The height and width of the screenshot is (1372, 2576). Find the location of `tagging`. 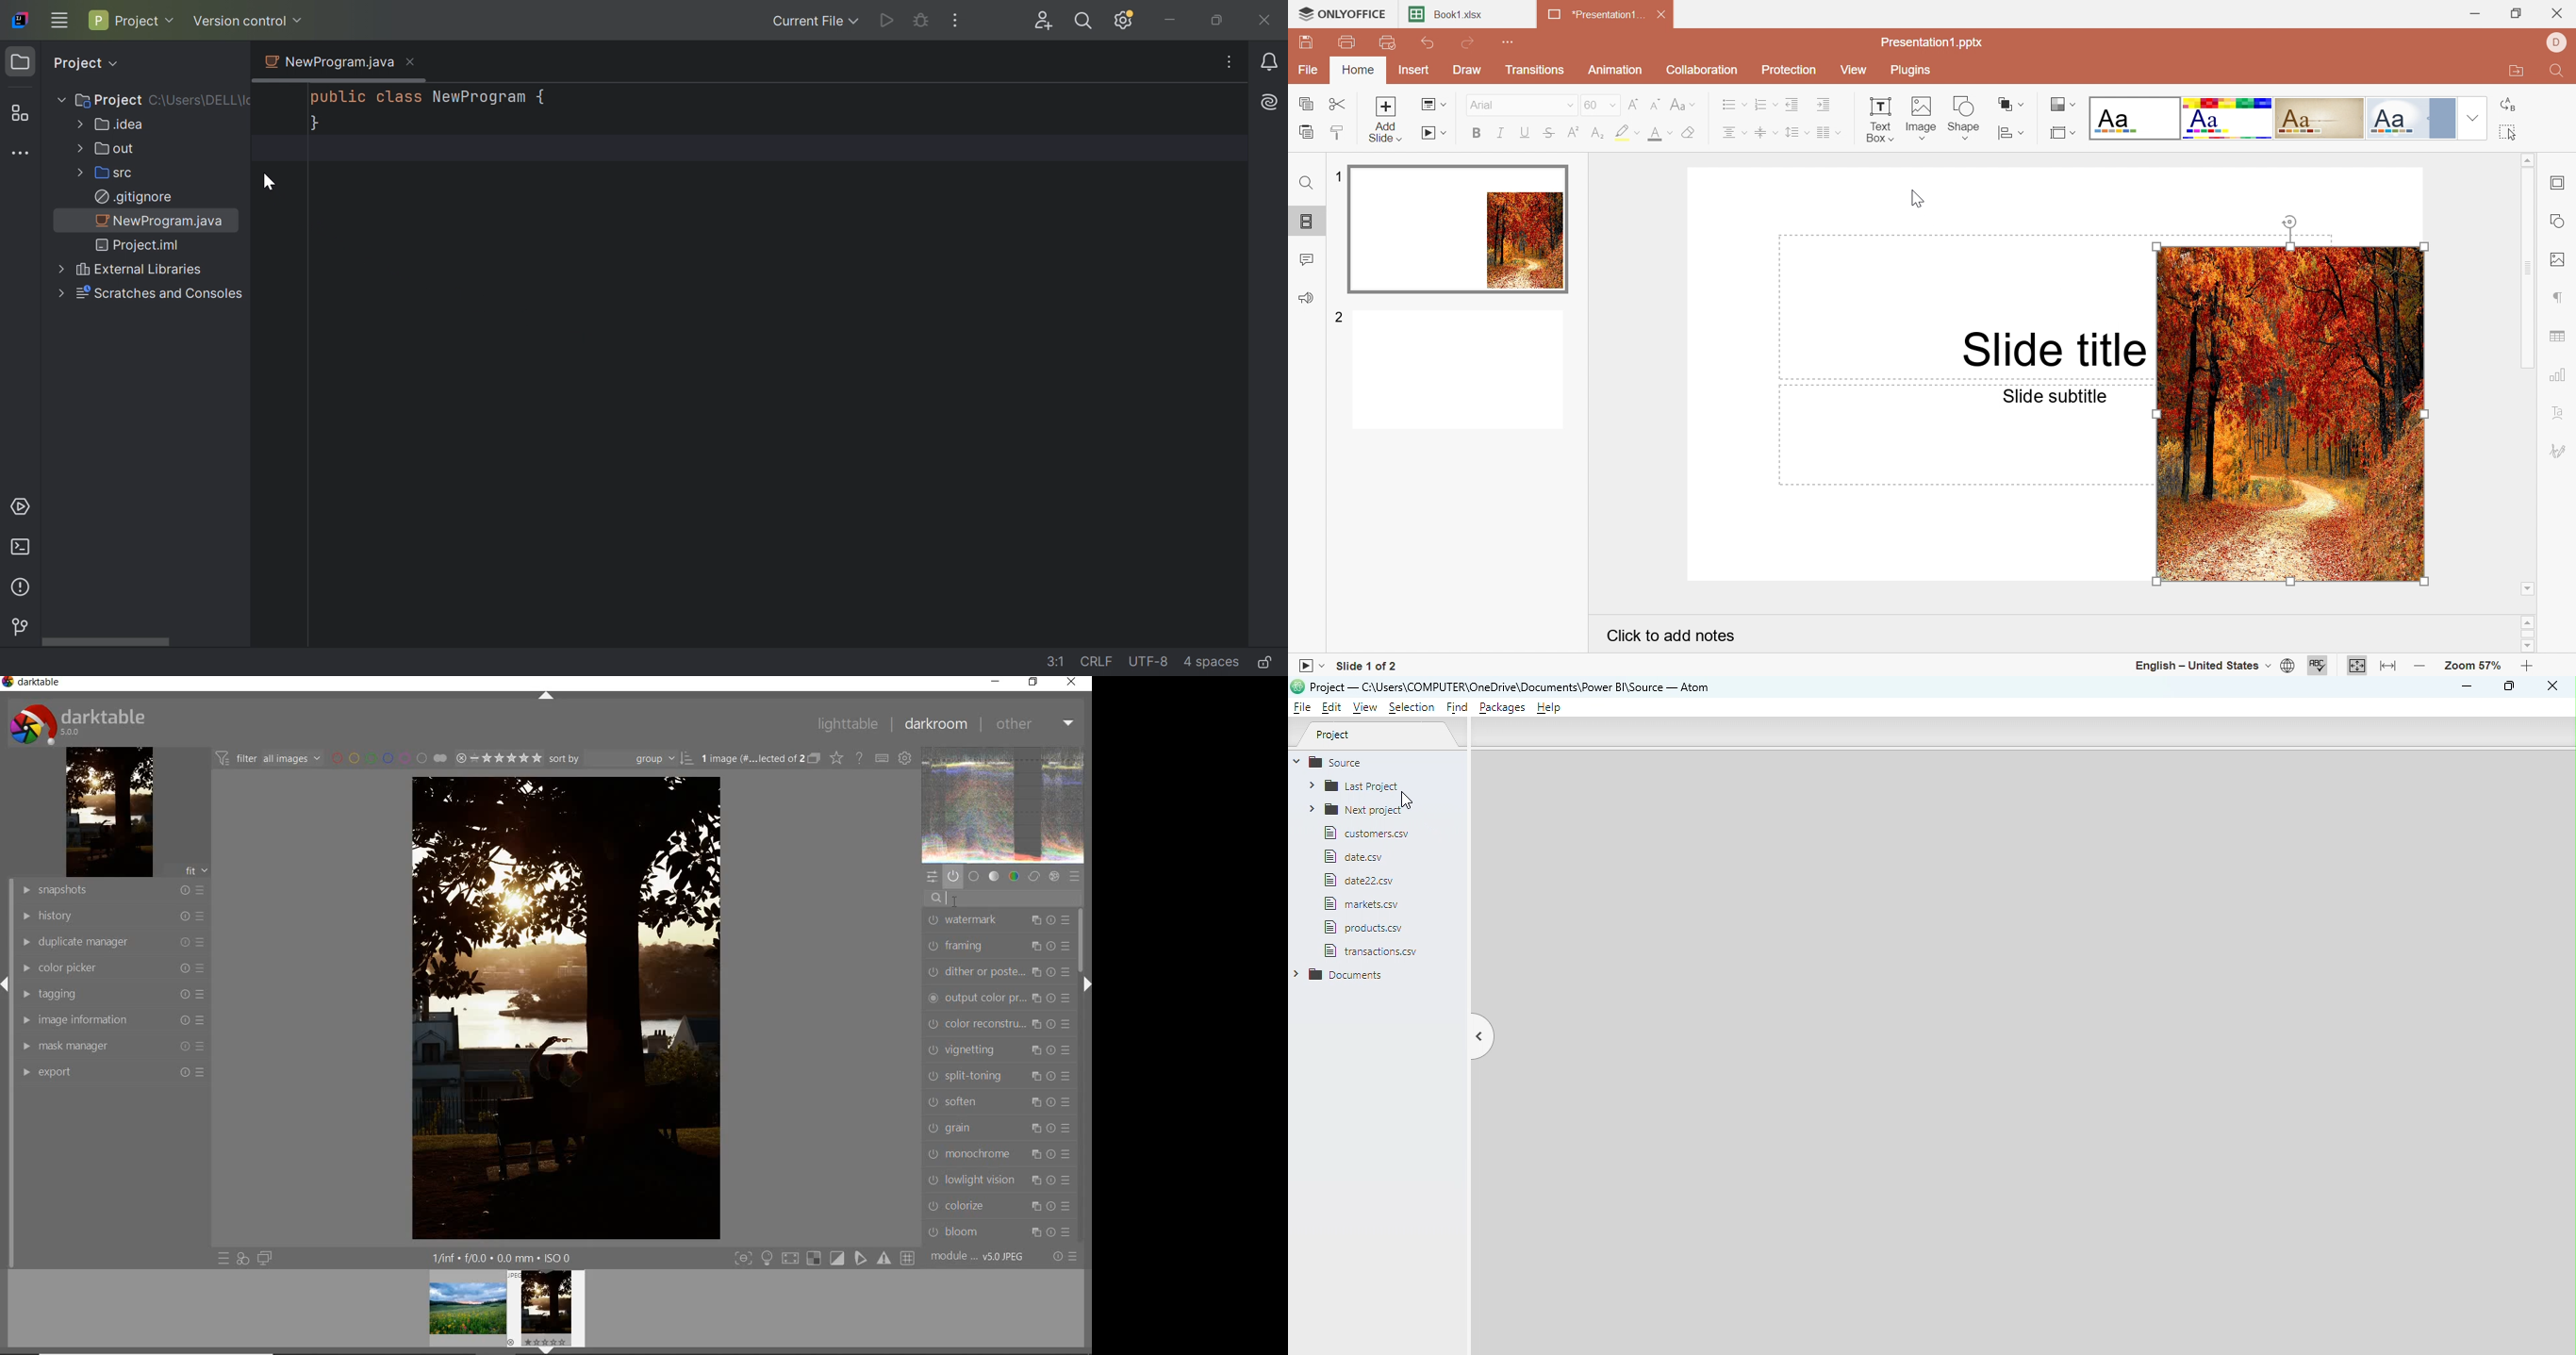

tagging is located at coordinates (110, 993).